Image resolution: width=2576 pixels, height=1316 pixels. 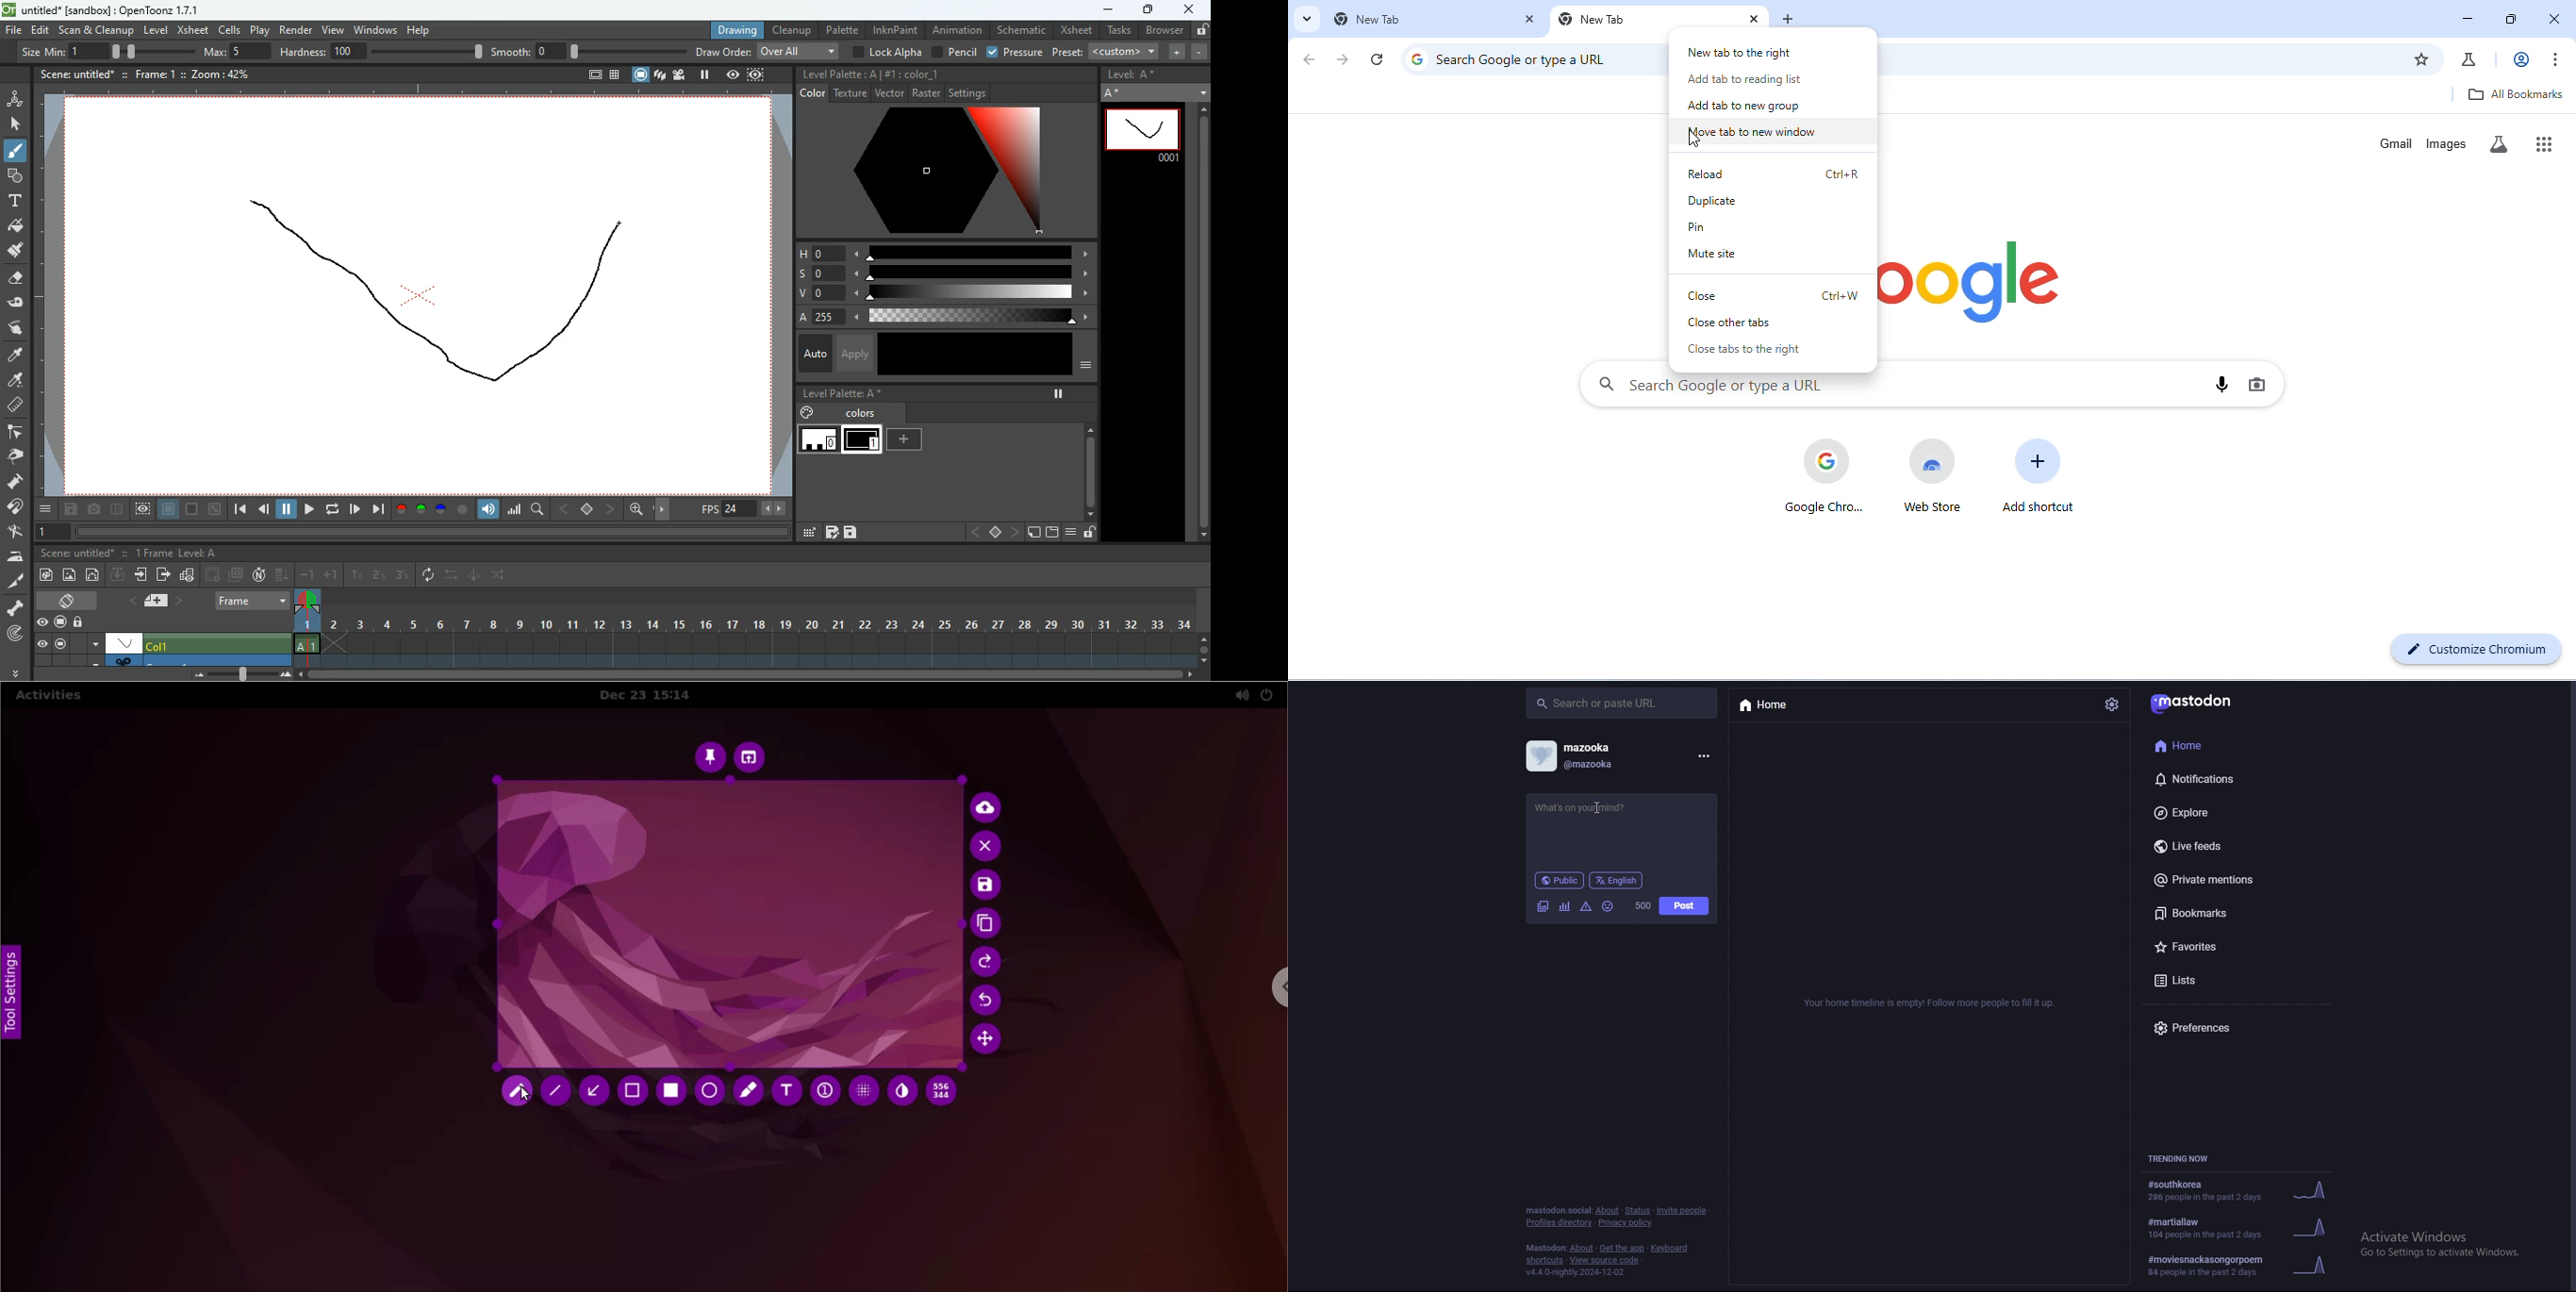 I want to click on cells, so click(x=230, y=29).